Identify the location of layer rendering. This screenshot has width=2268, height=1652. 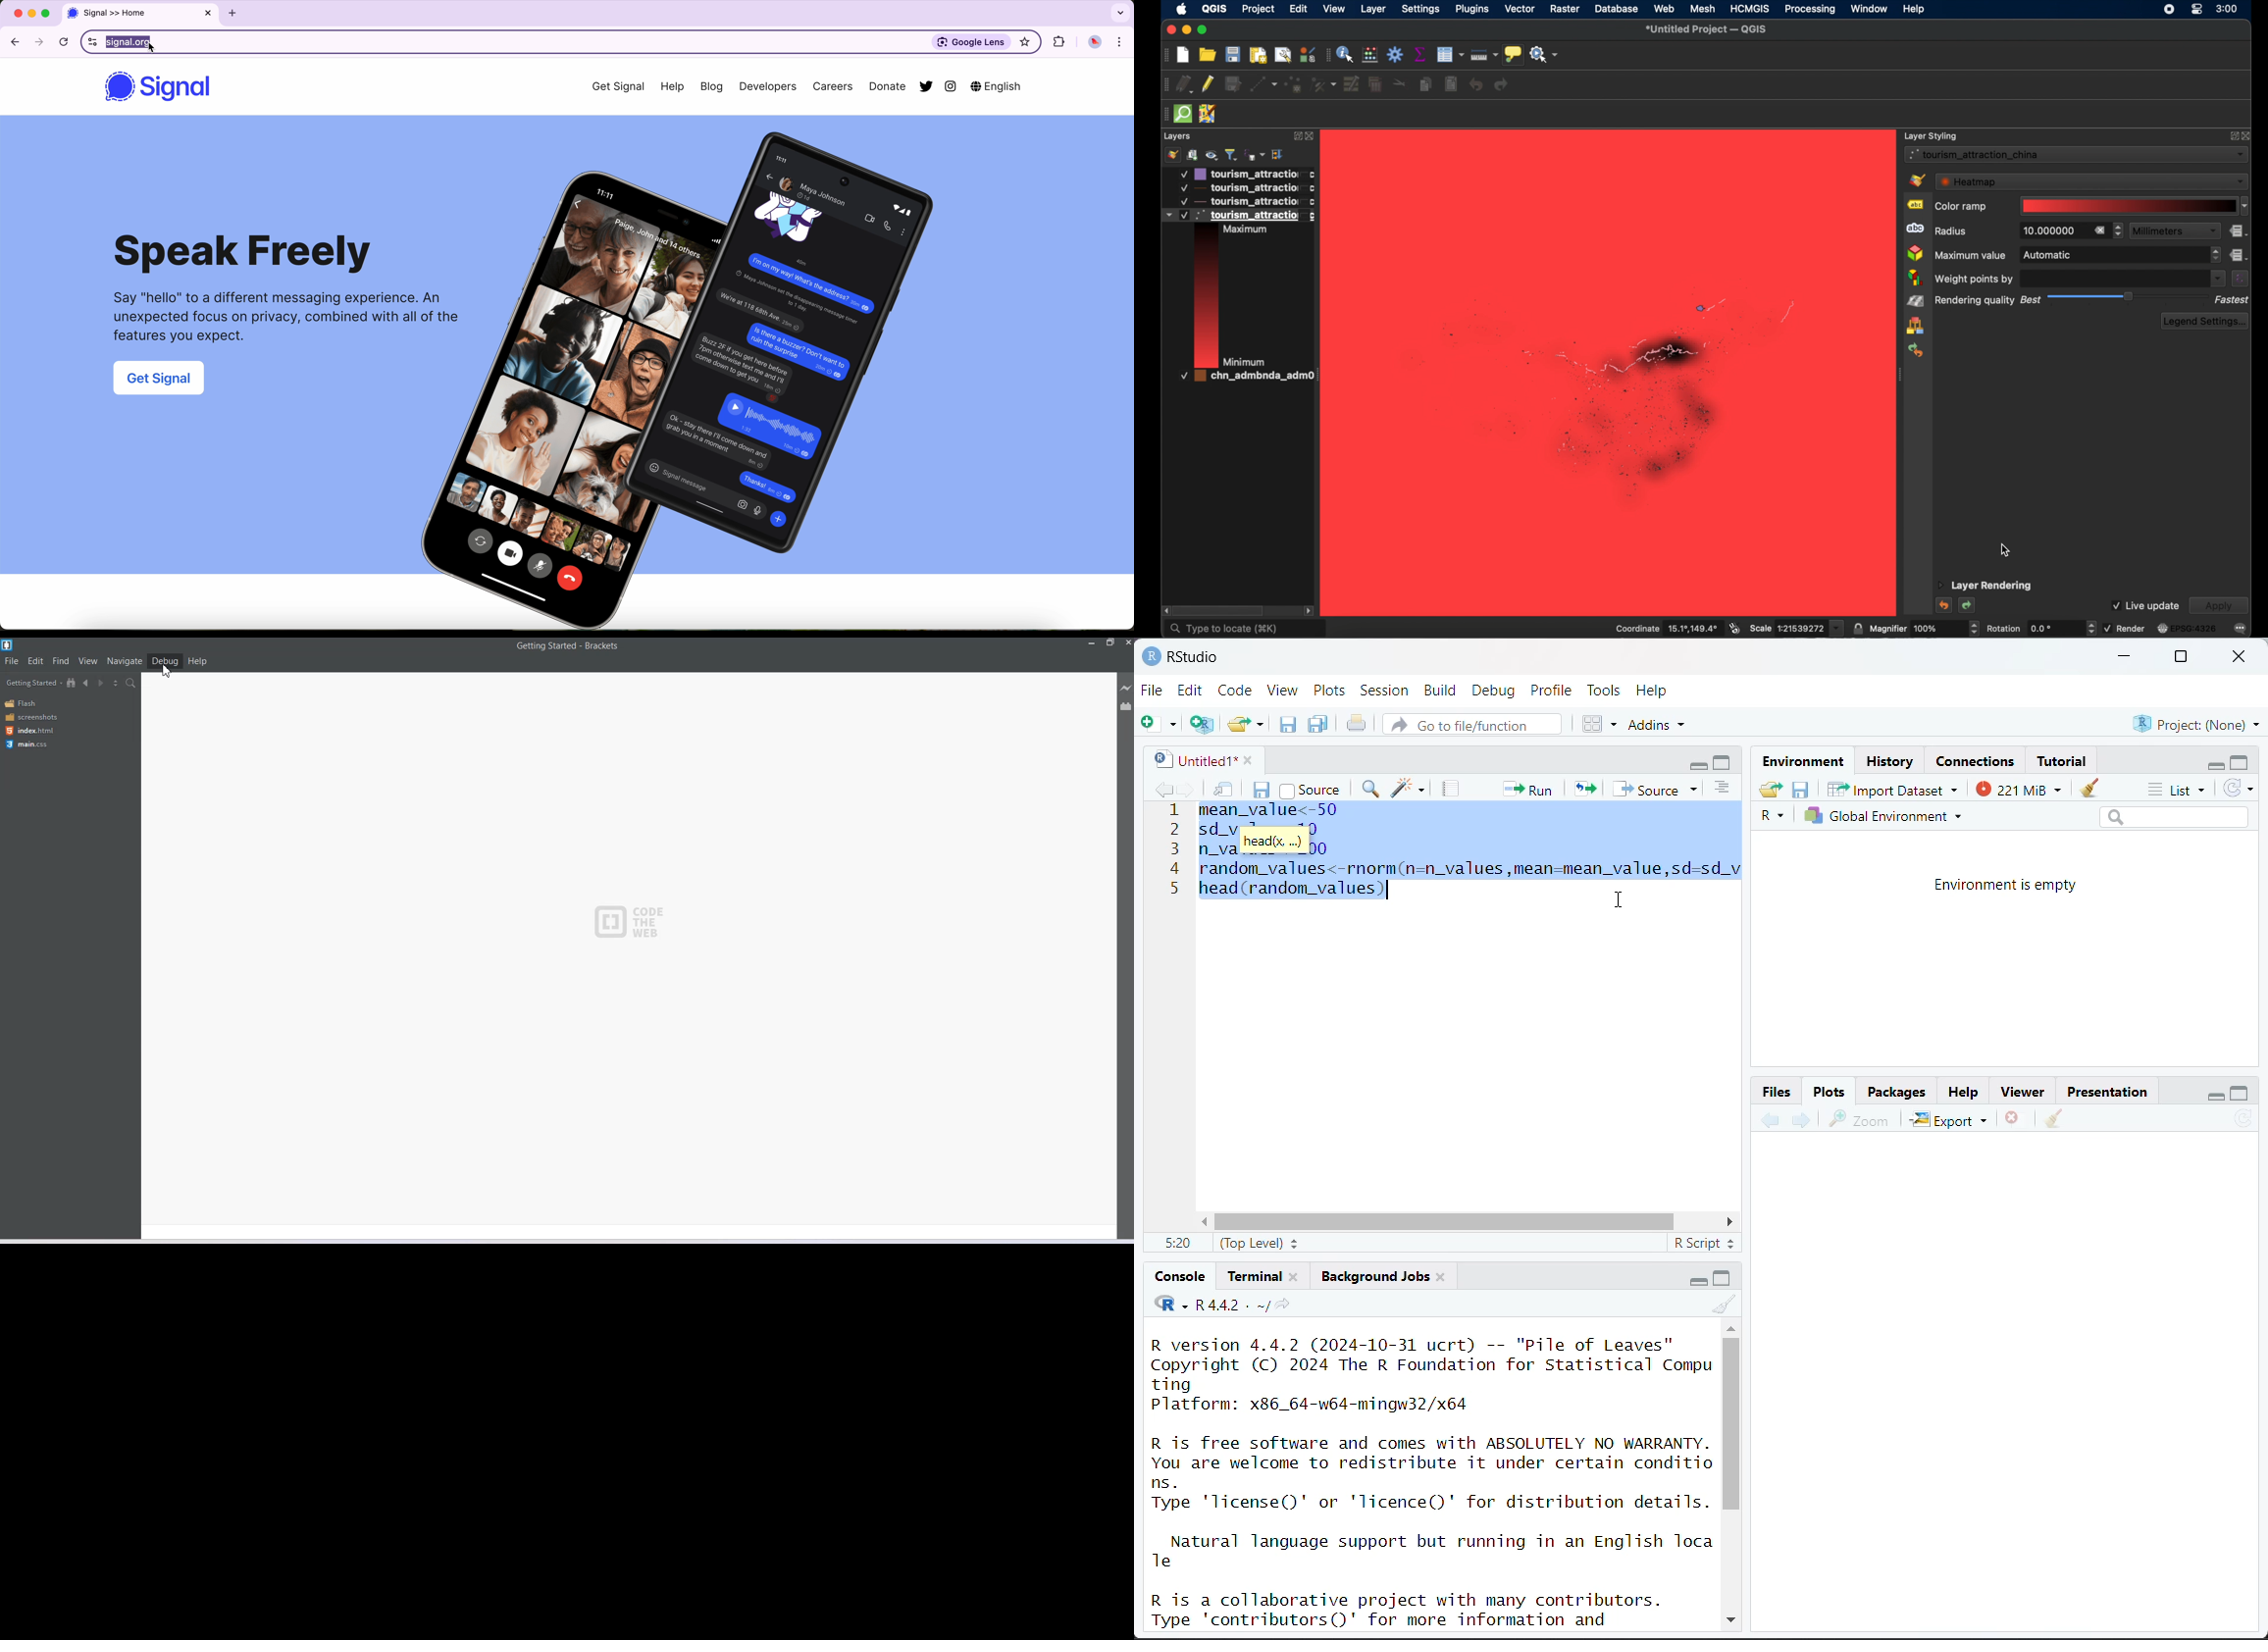
(1985, 586).